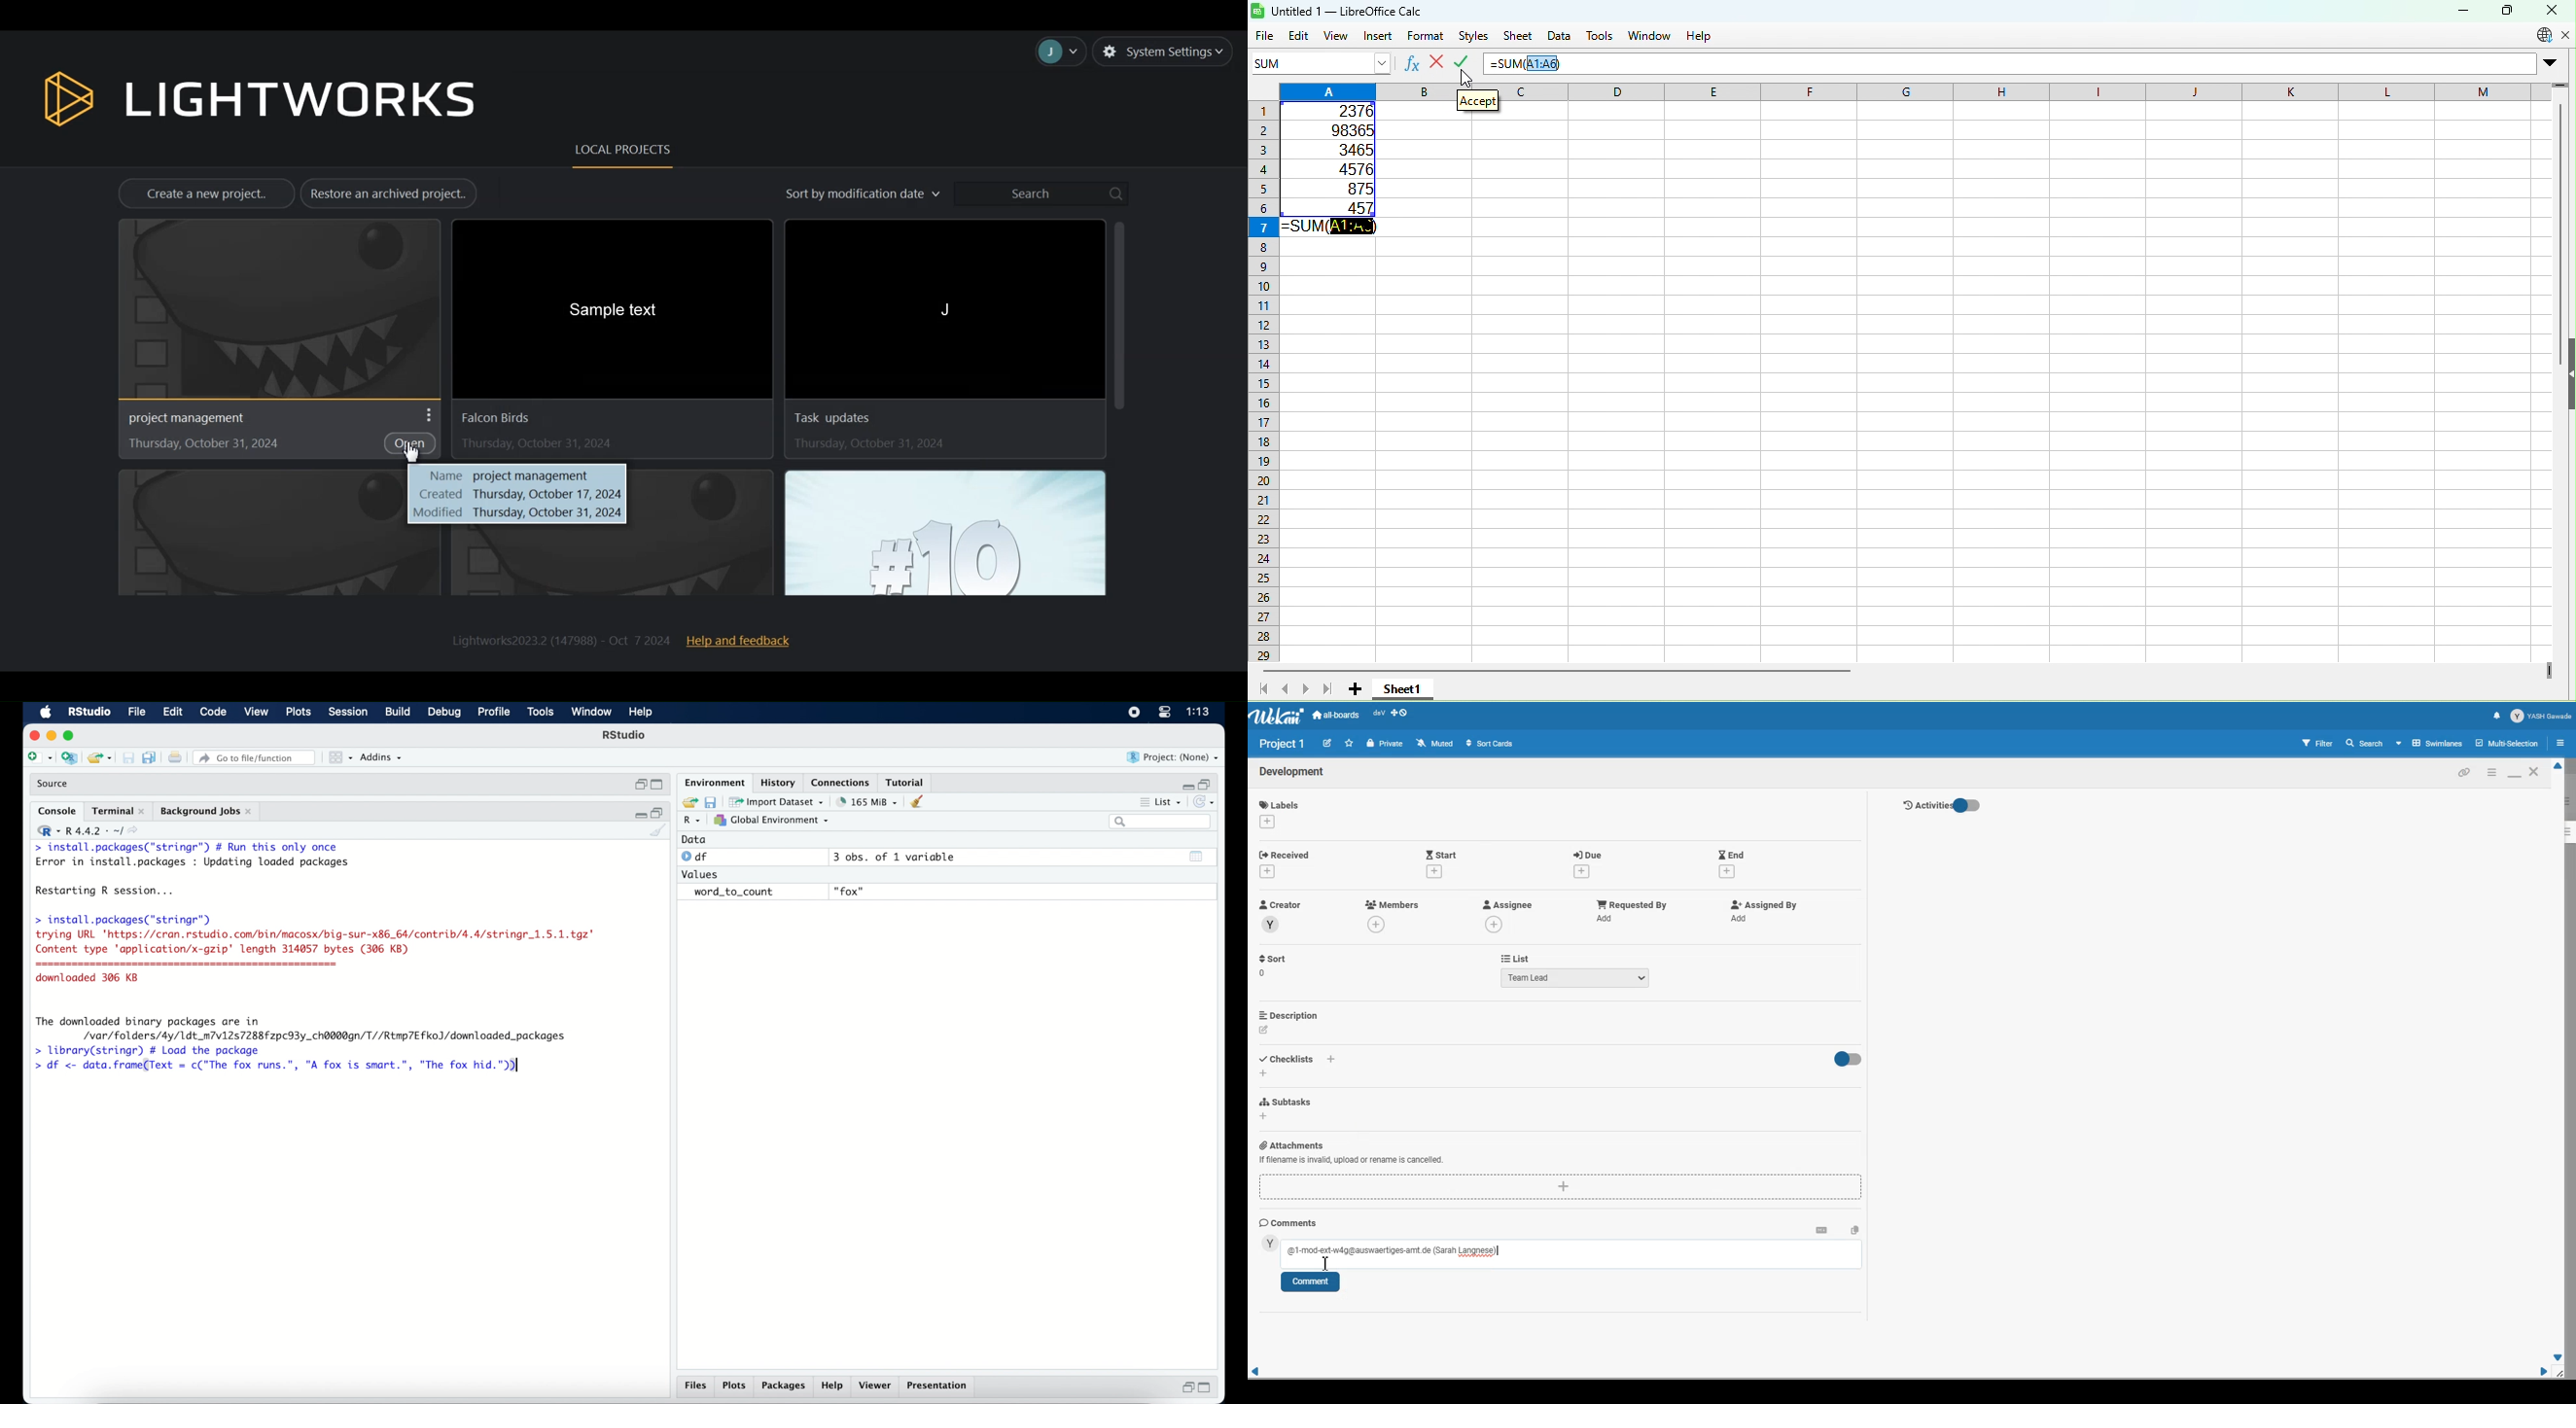 Image resolution: width=2576 pixels, height=1428 pixels. What do you see at coordinates (1495, 924) in the screenshot?
I see `add` at bounding box center [1495, 924].